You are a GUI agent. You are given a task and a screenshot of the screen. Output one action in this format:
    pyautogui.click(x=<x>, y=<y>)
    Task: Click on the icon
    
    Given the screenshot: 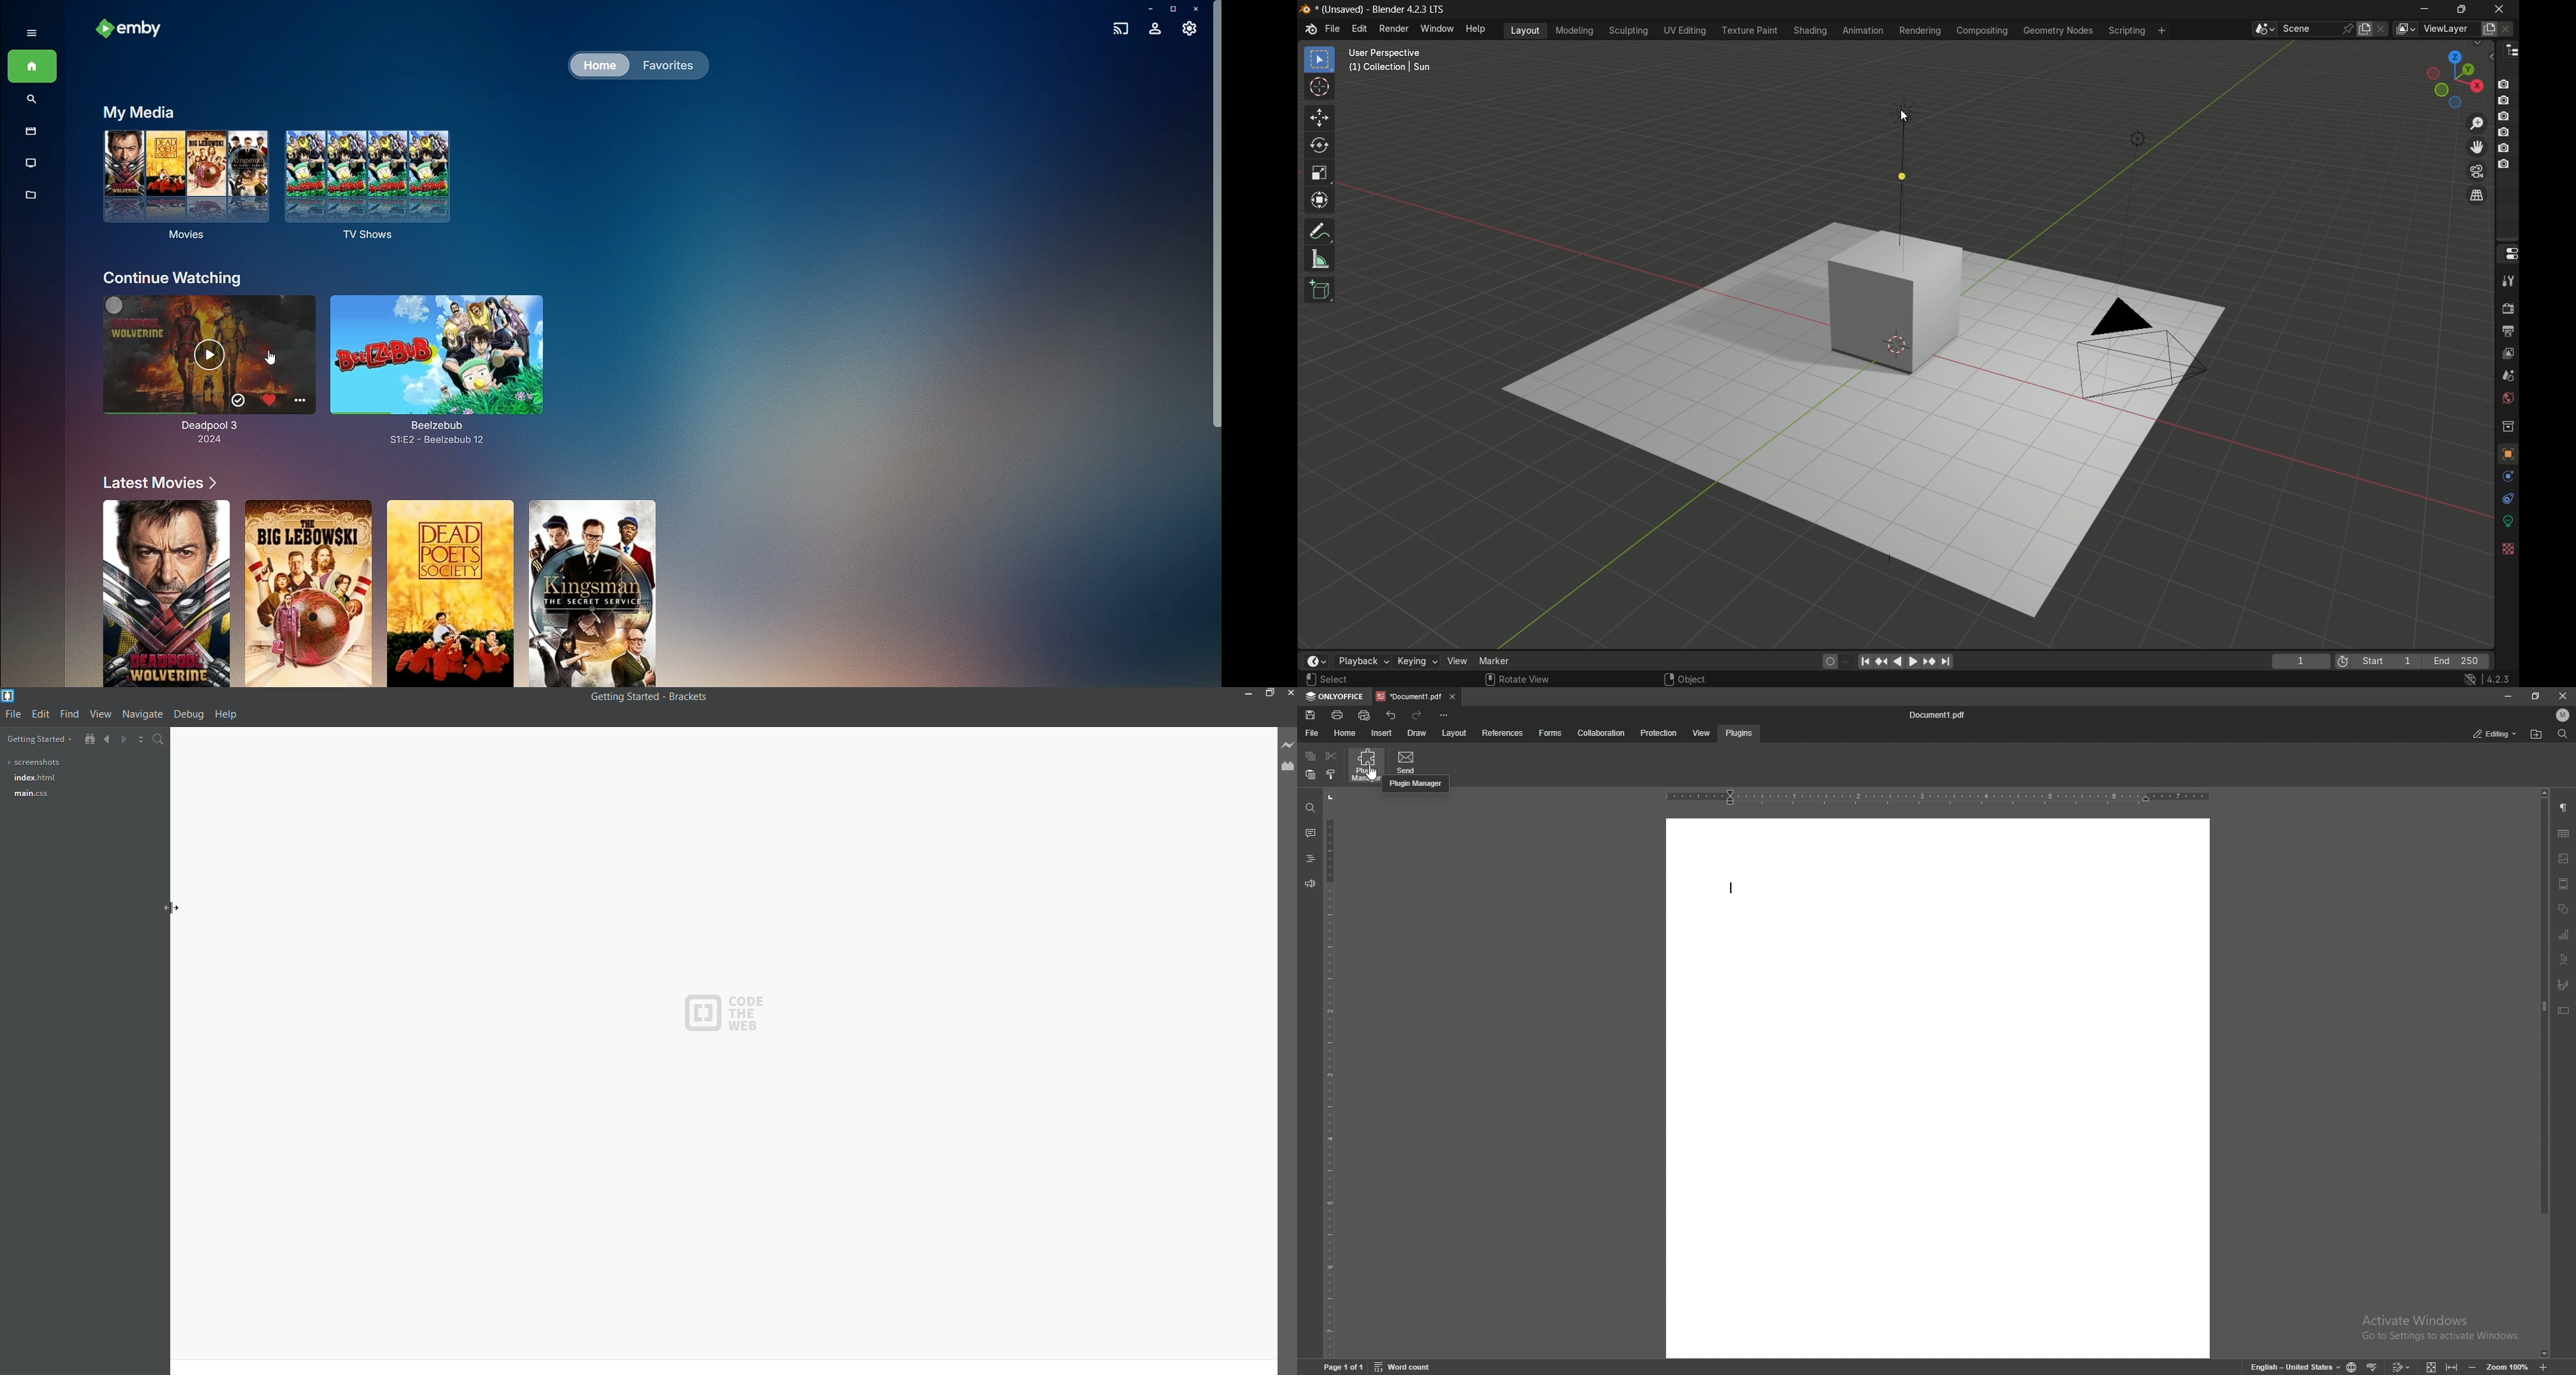 What is the action you would take?
    pyautogui.click(x=2342, y=660)
    